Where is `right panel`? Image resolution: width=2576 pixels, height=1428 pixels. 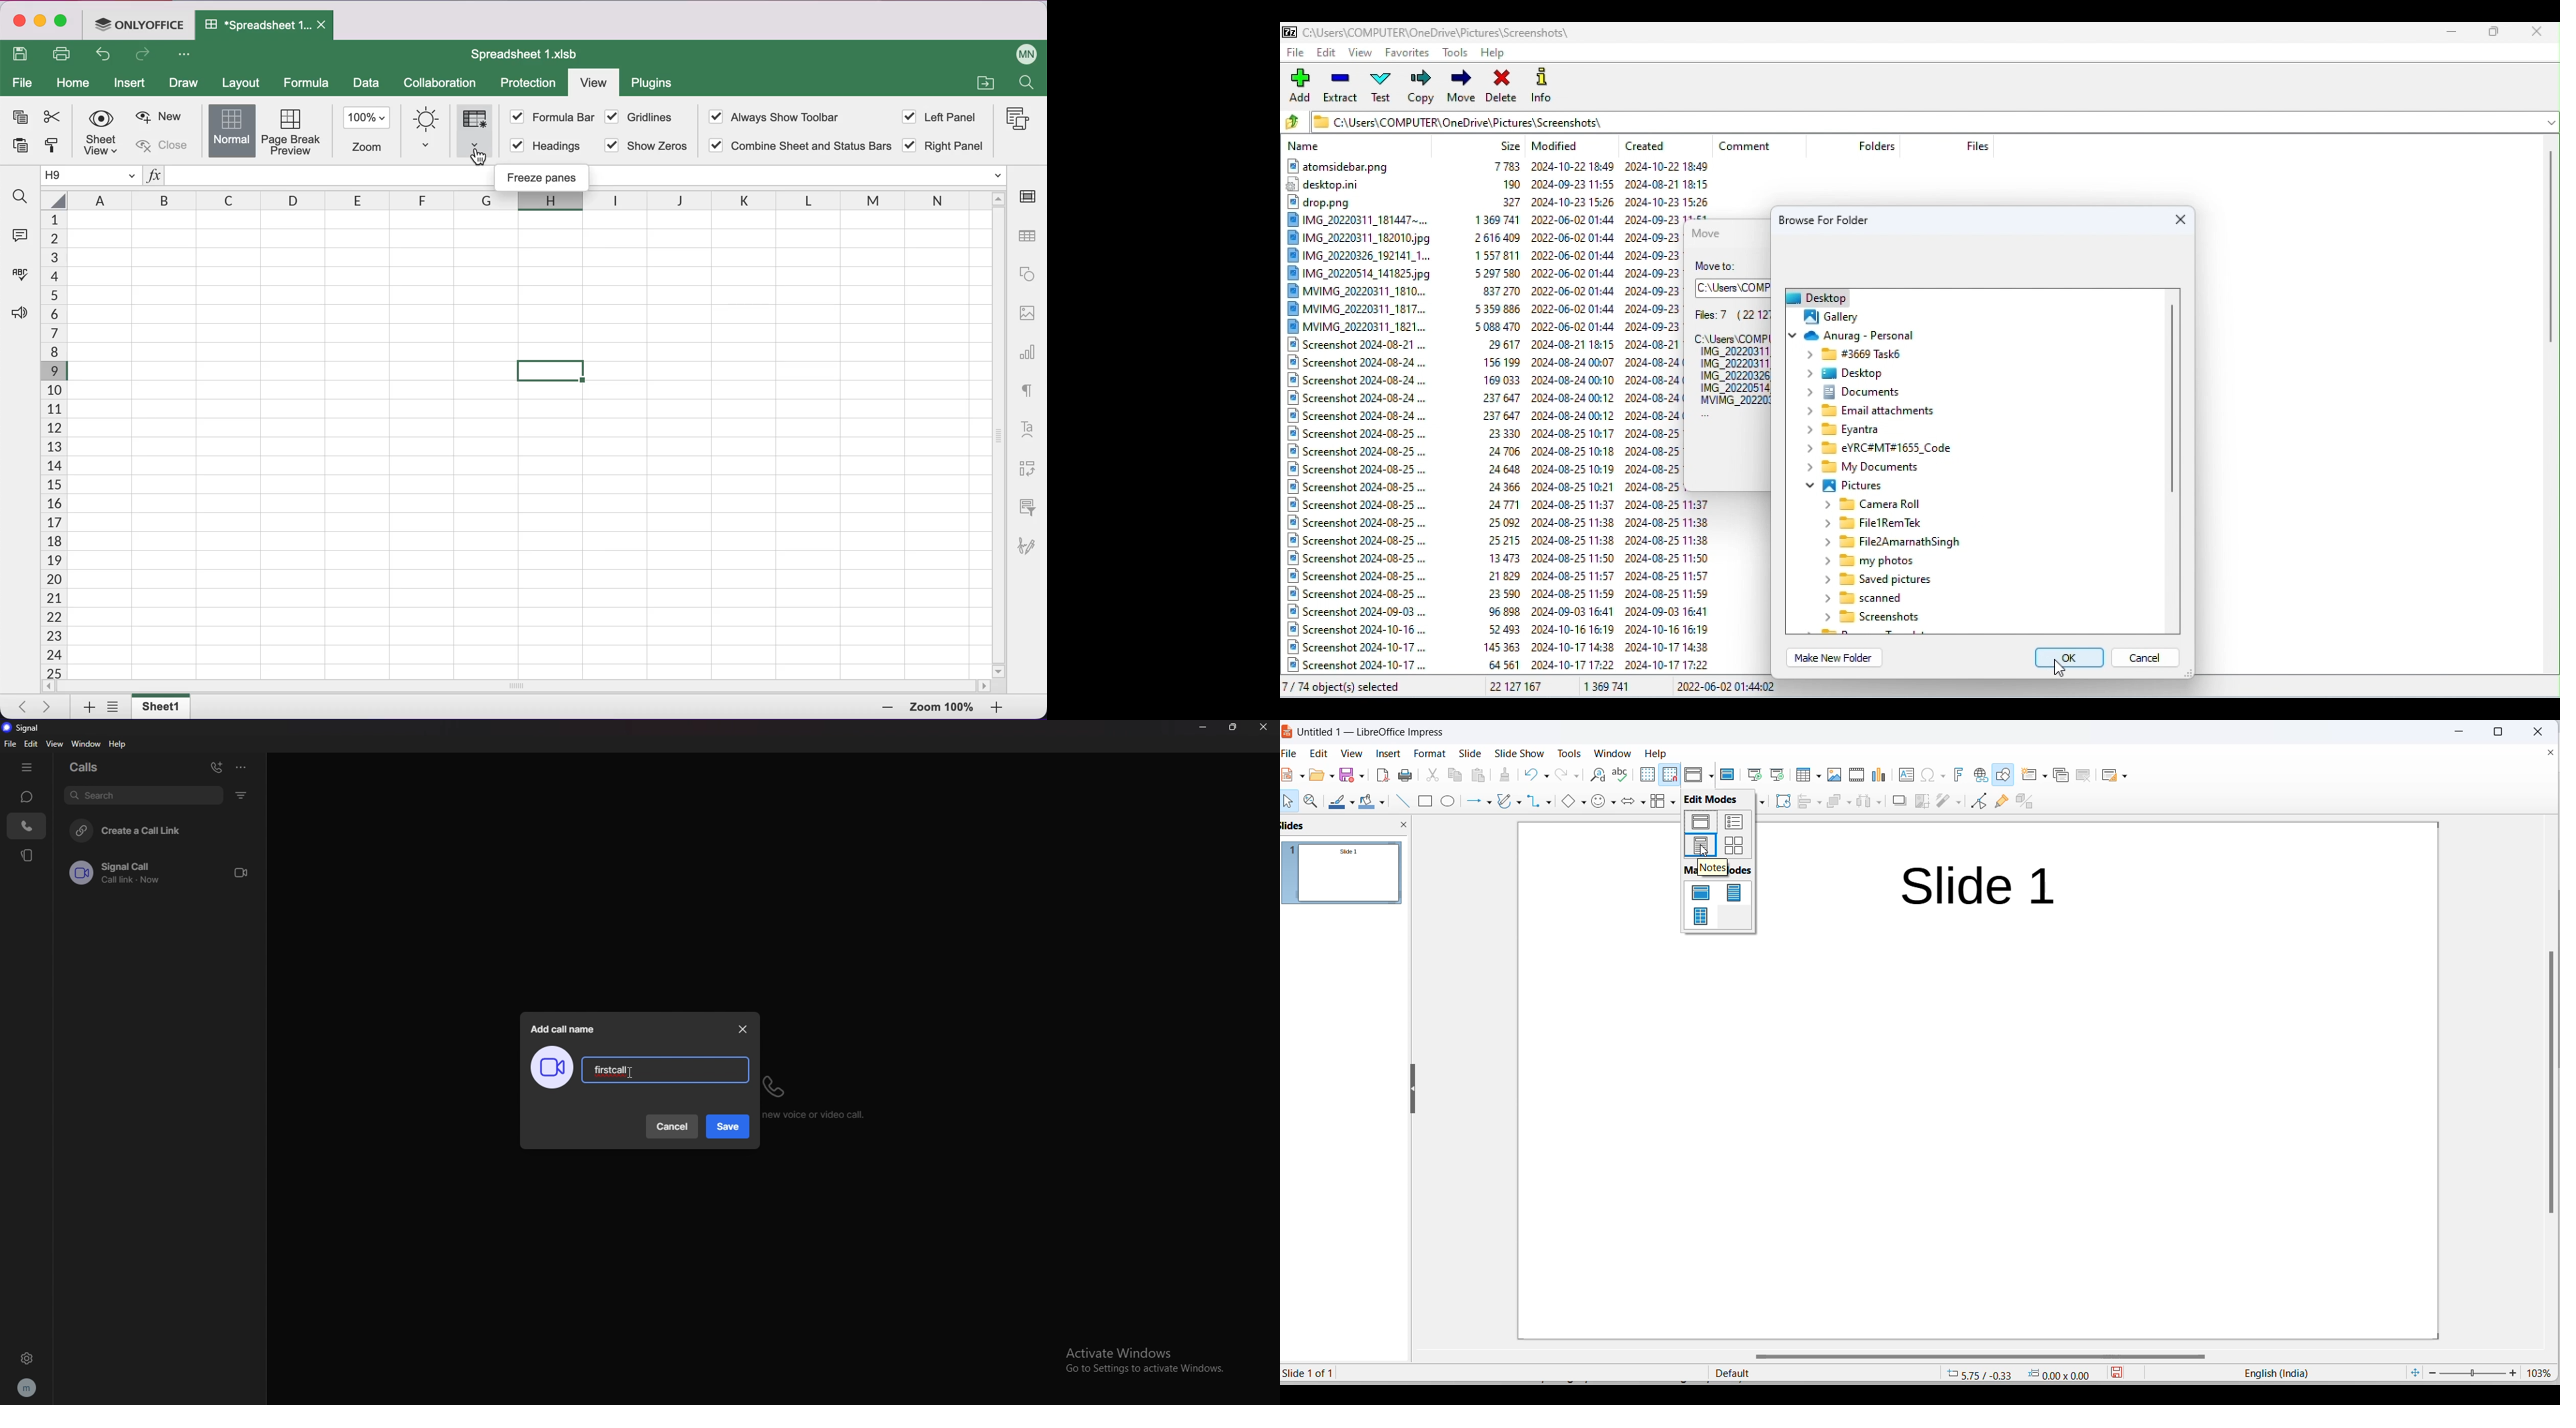
right panel is located at coordinates (948, 148).